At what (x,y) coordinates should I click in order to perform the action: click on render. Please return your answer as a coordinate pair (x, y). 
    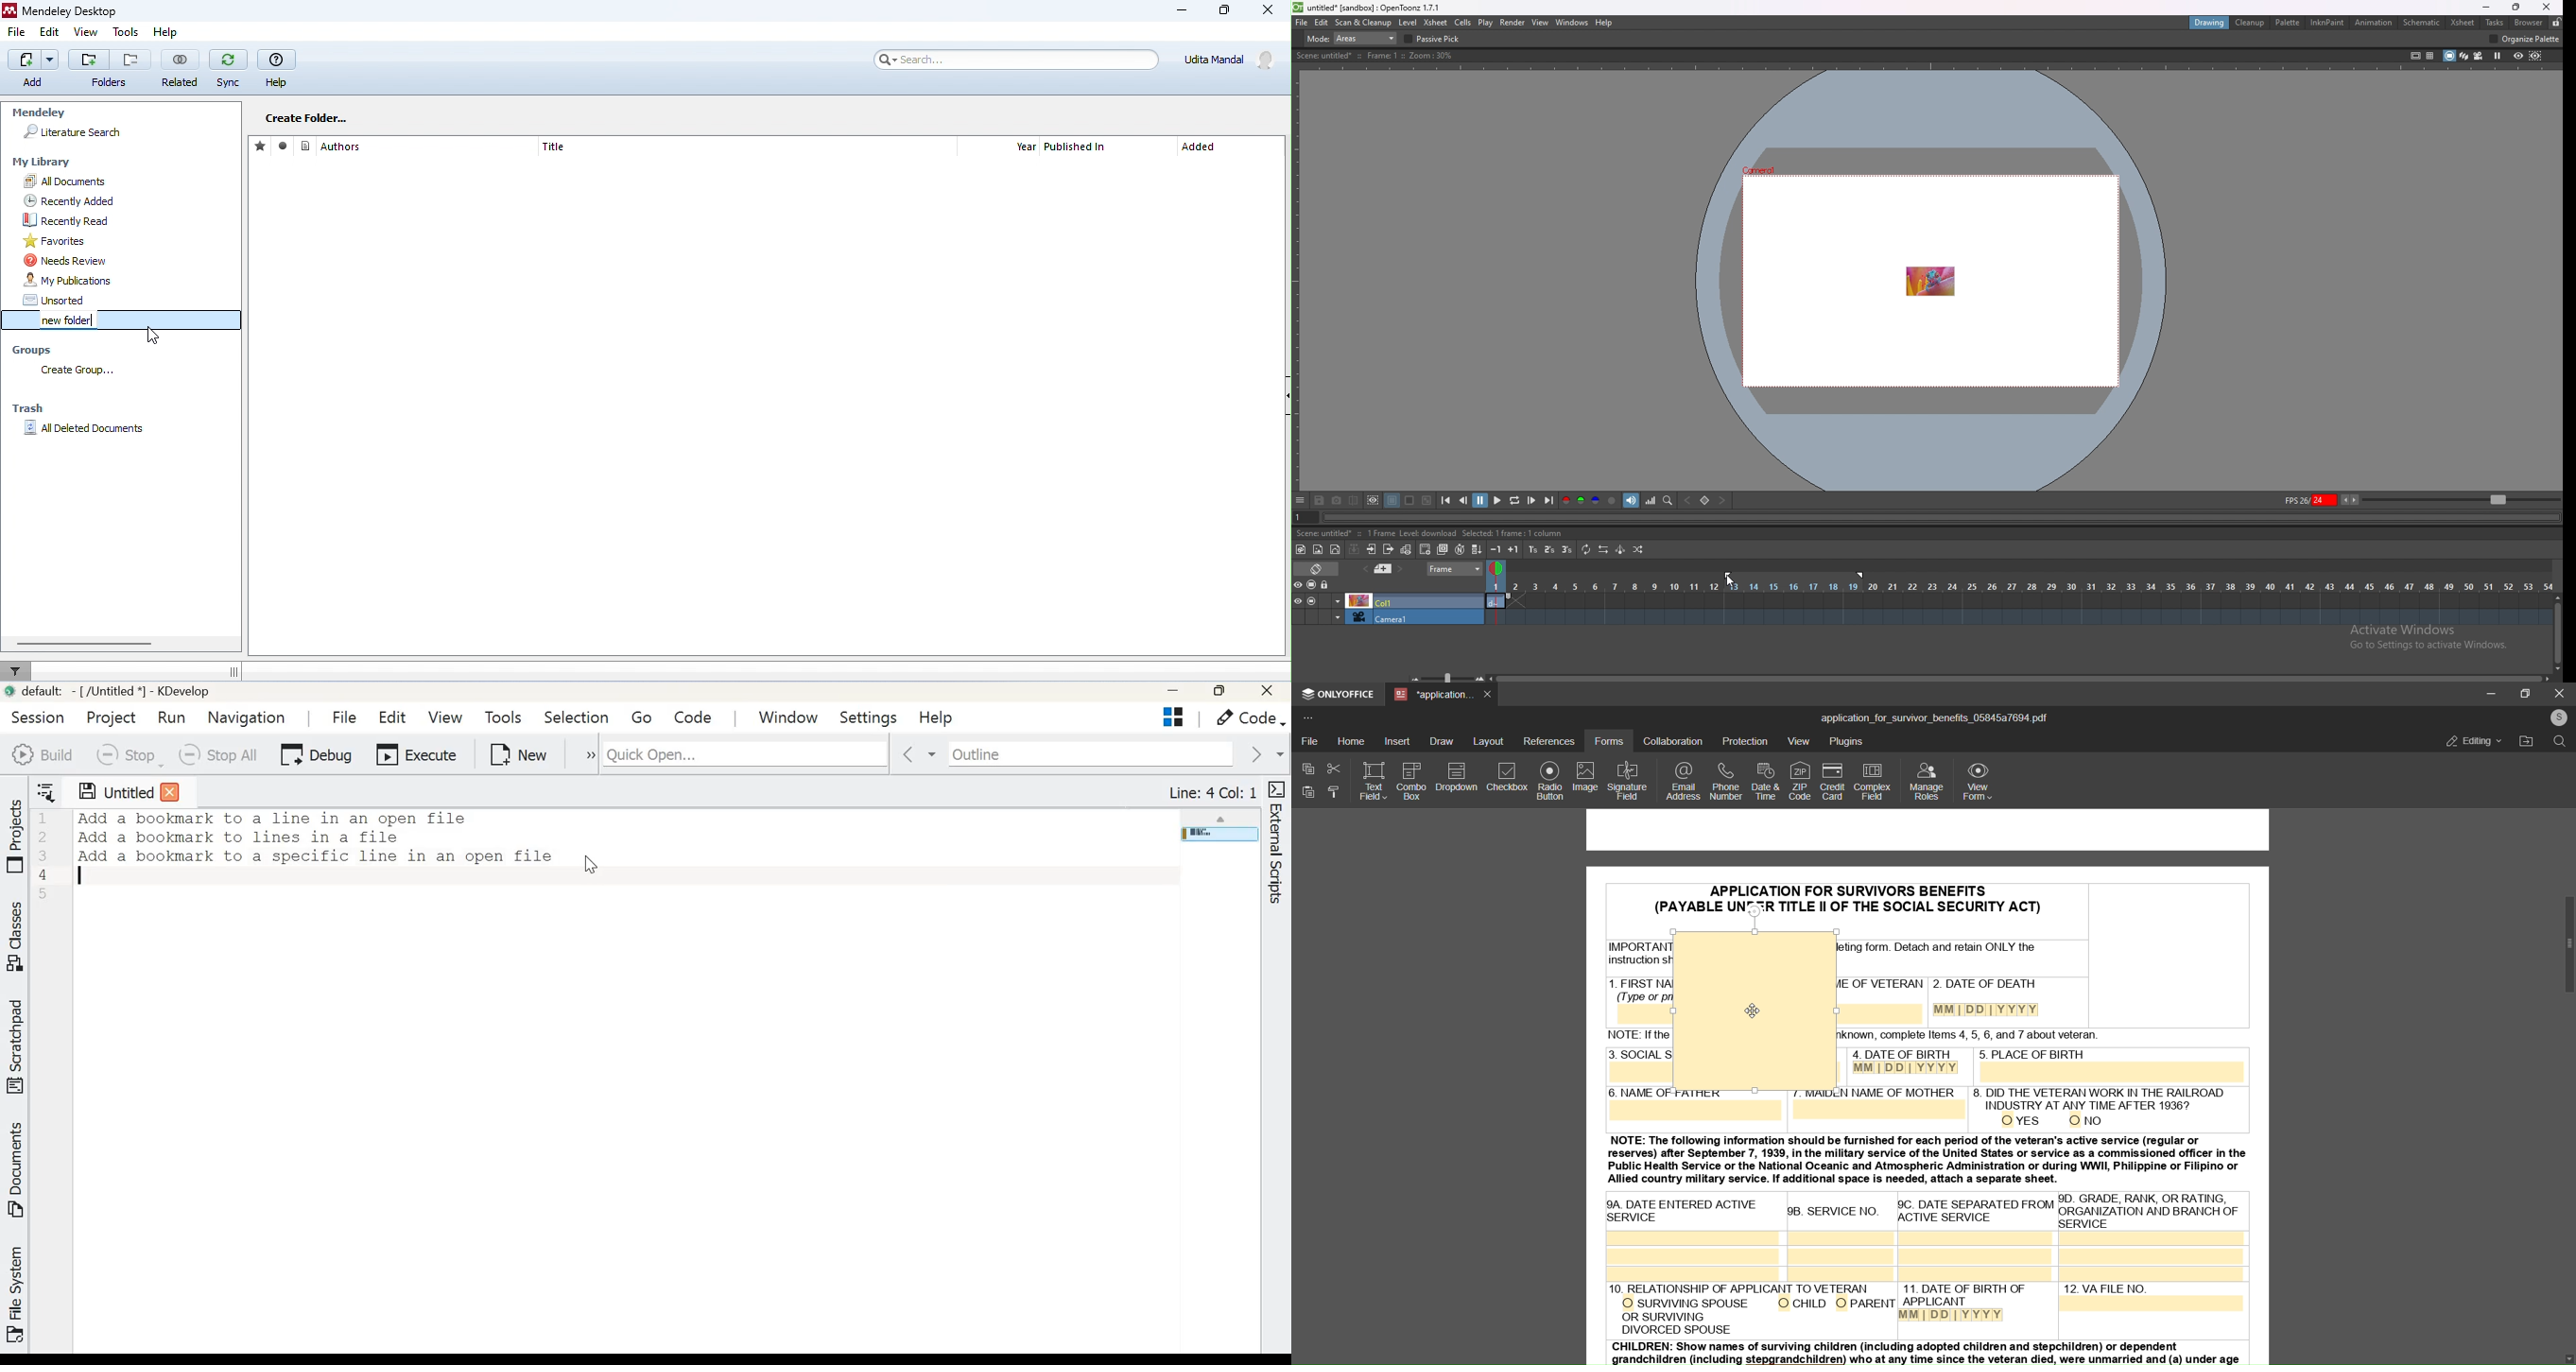
    Looking at the image, I should click on (1513, 23).